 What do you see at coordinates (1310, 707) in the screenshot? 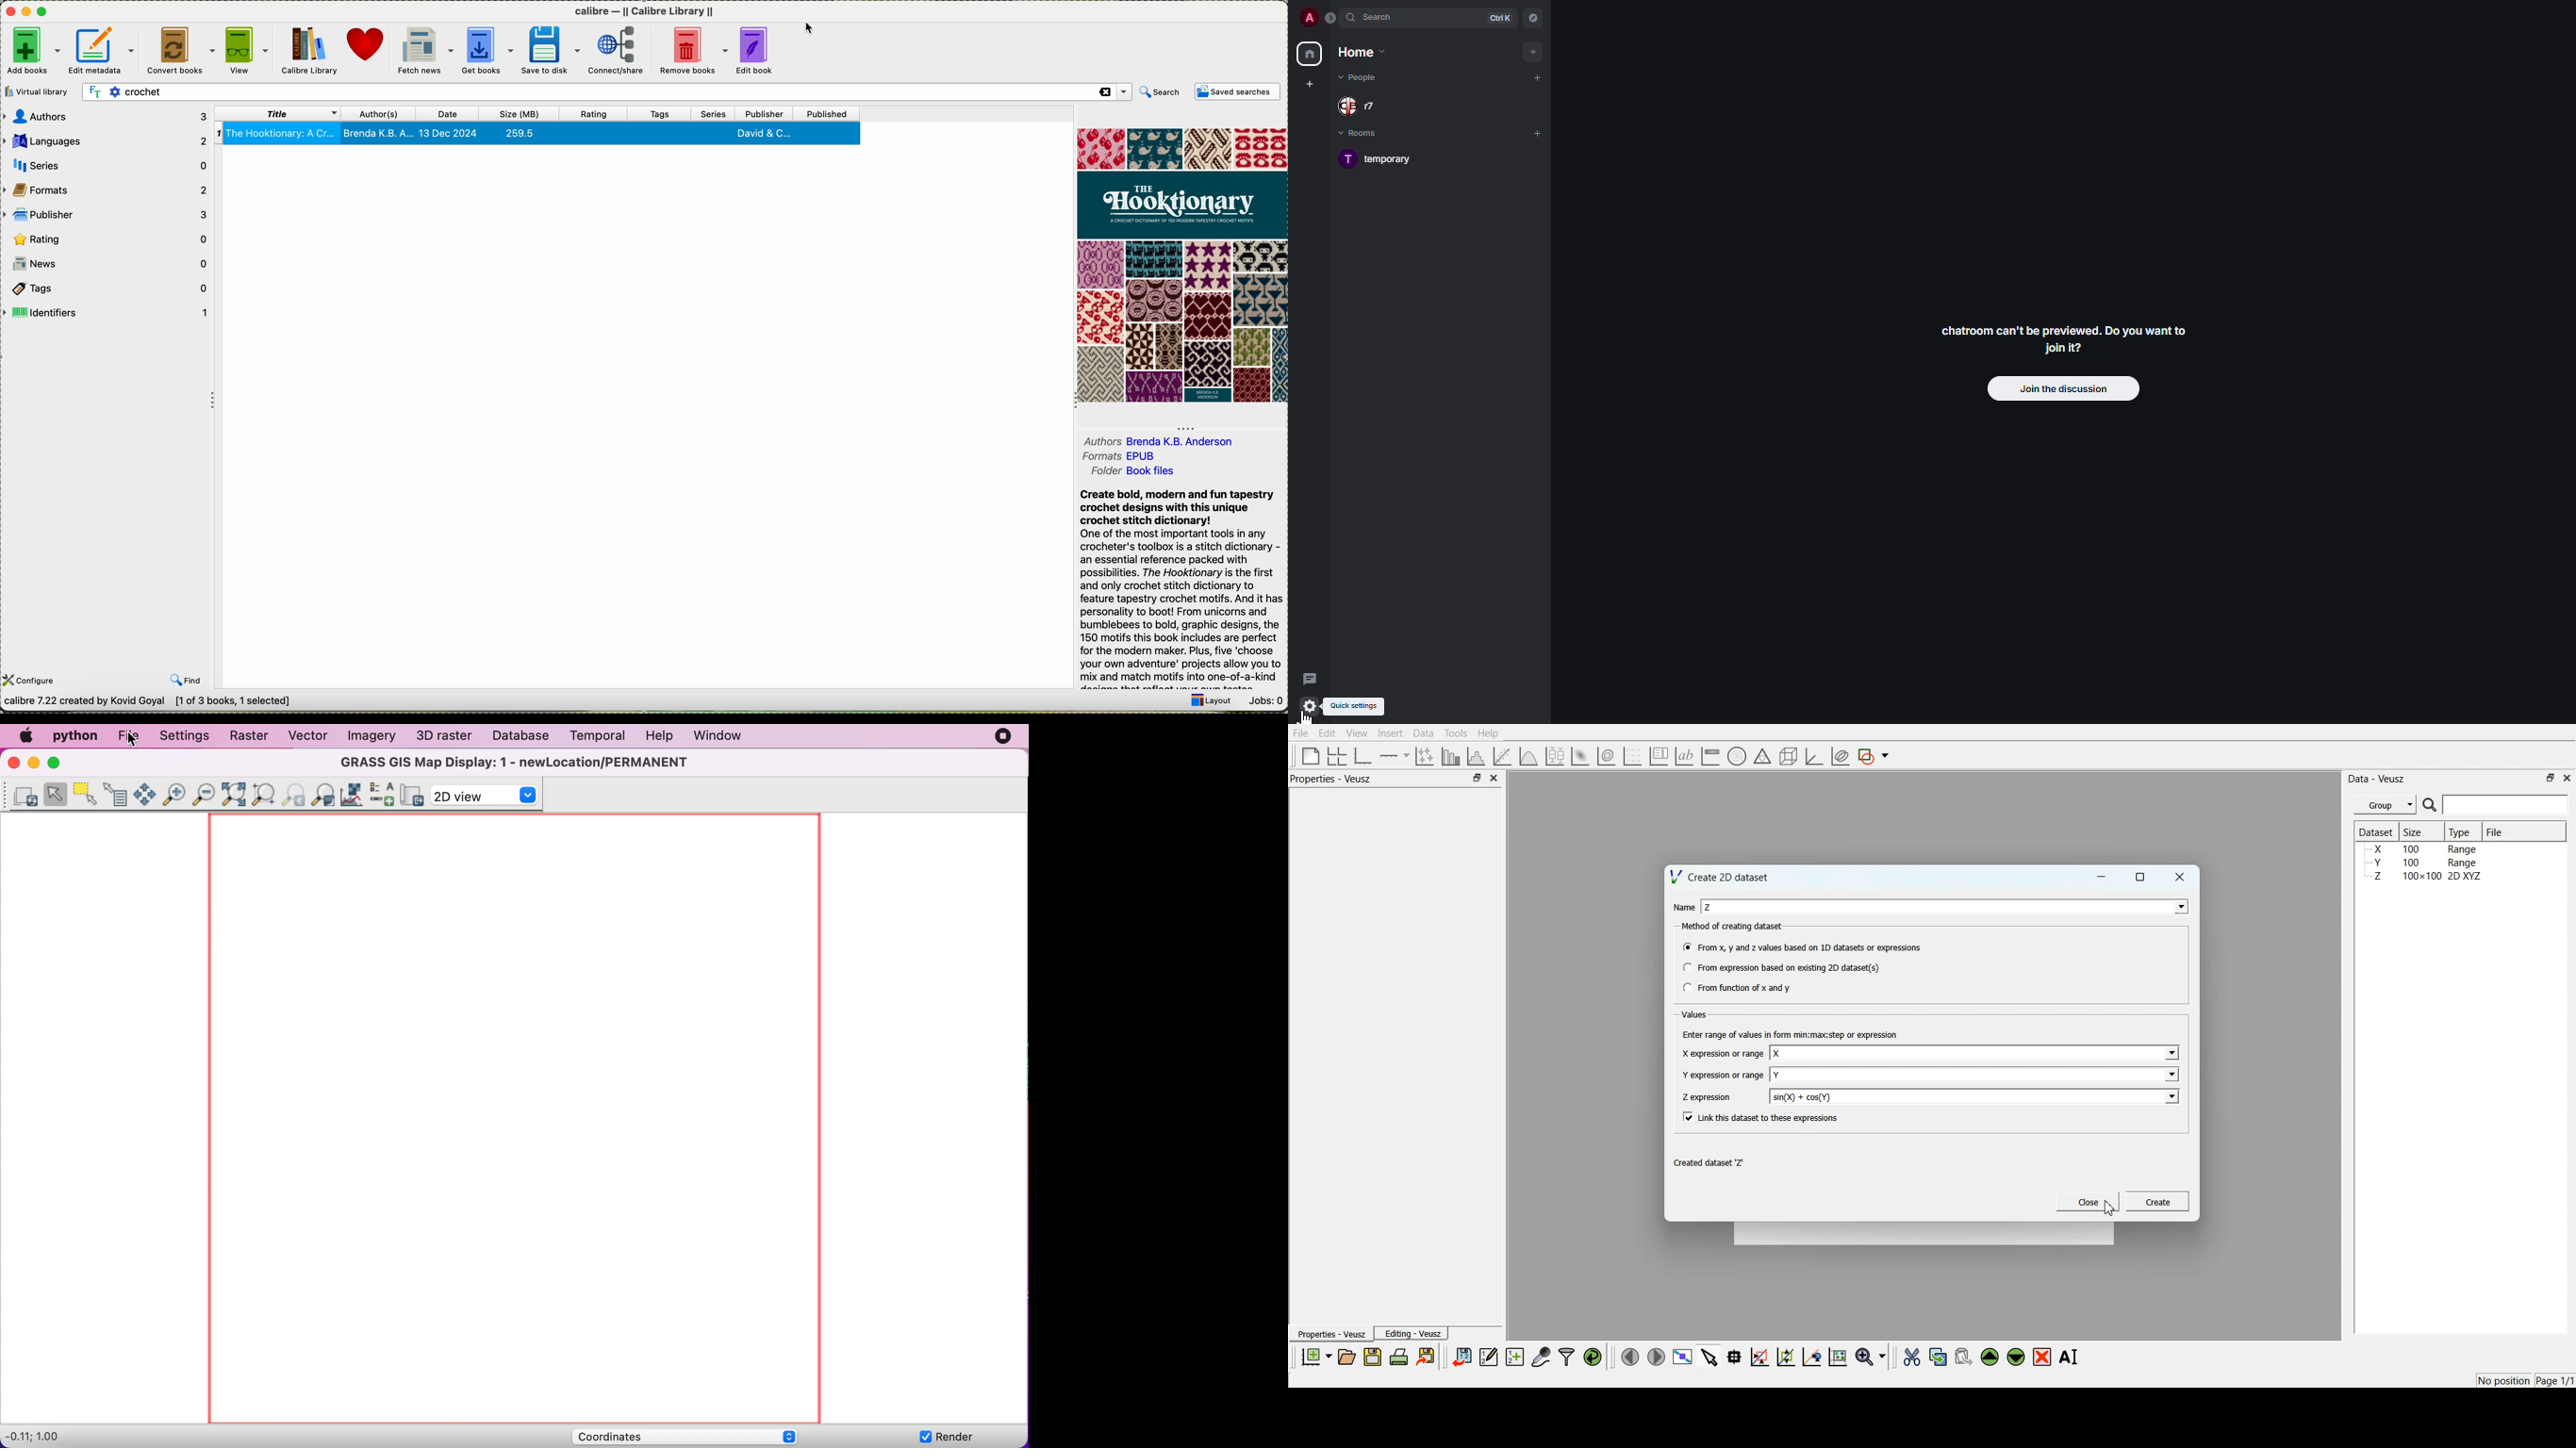
I see `quick settings` at bounding box center [1310, 707].